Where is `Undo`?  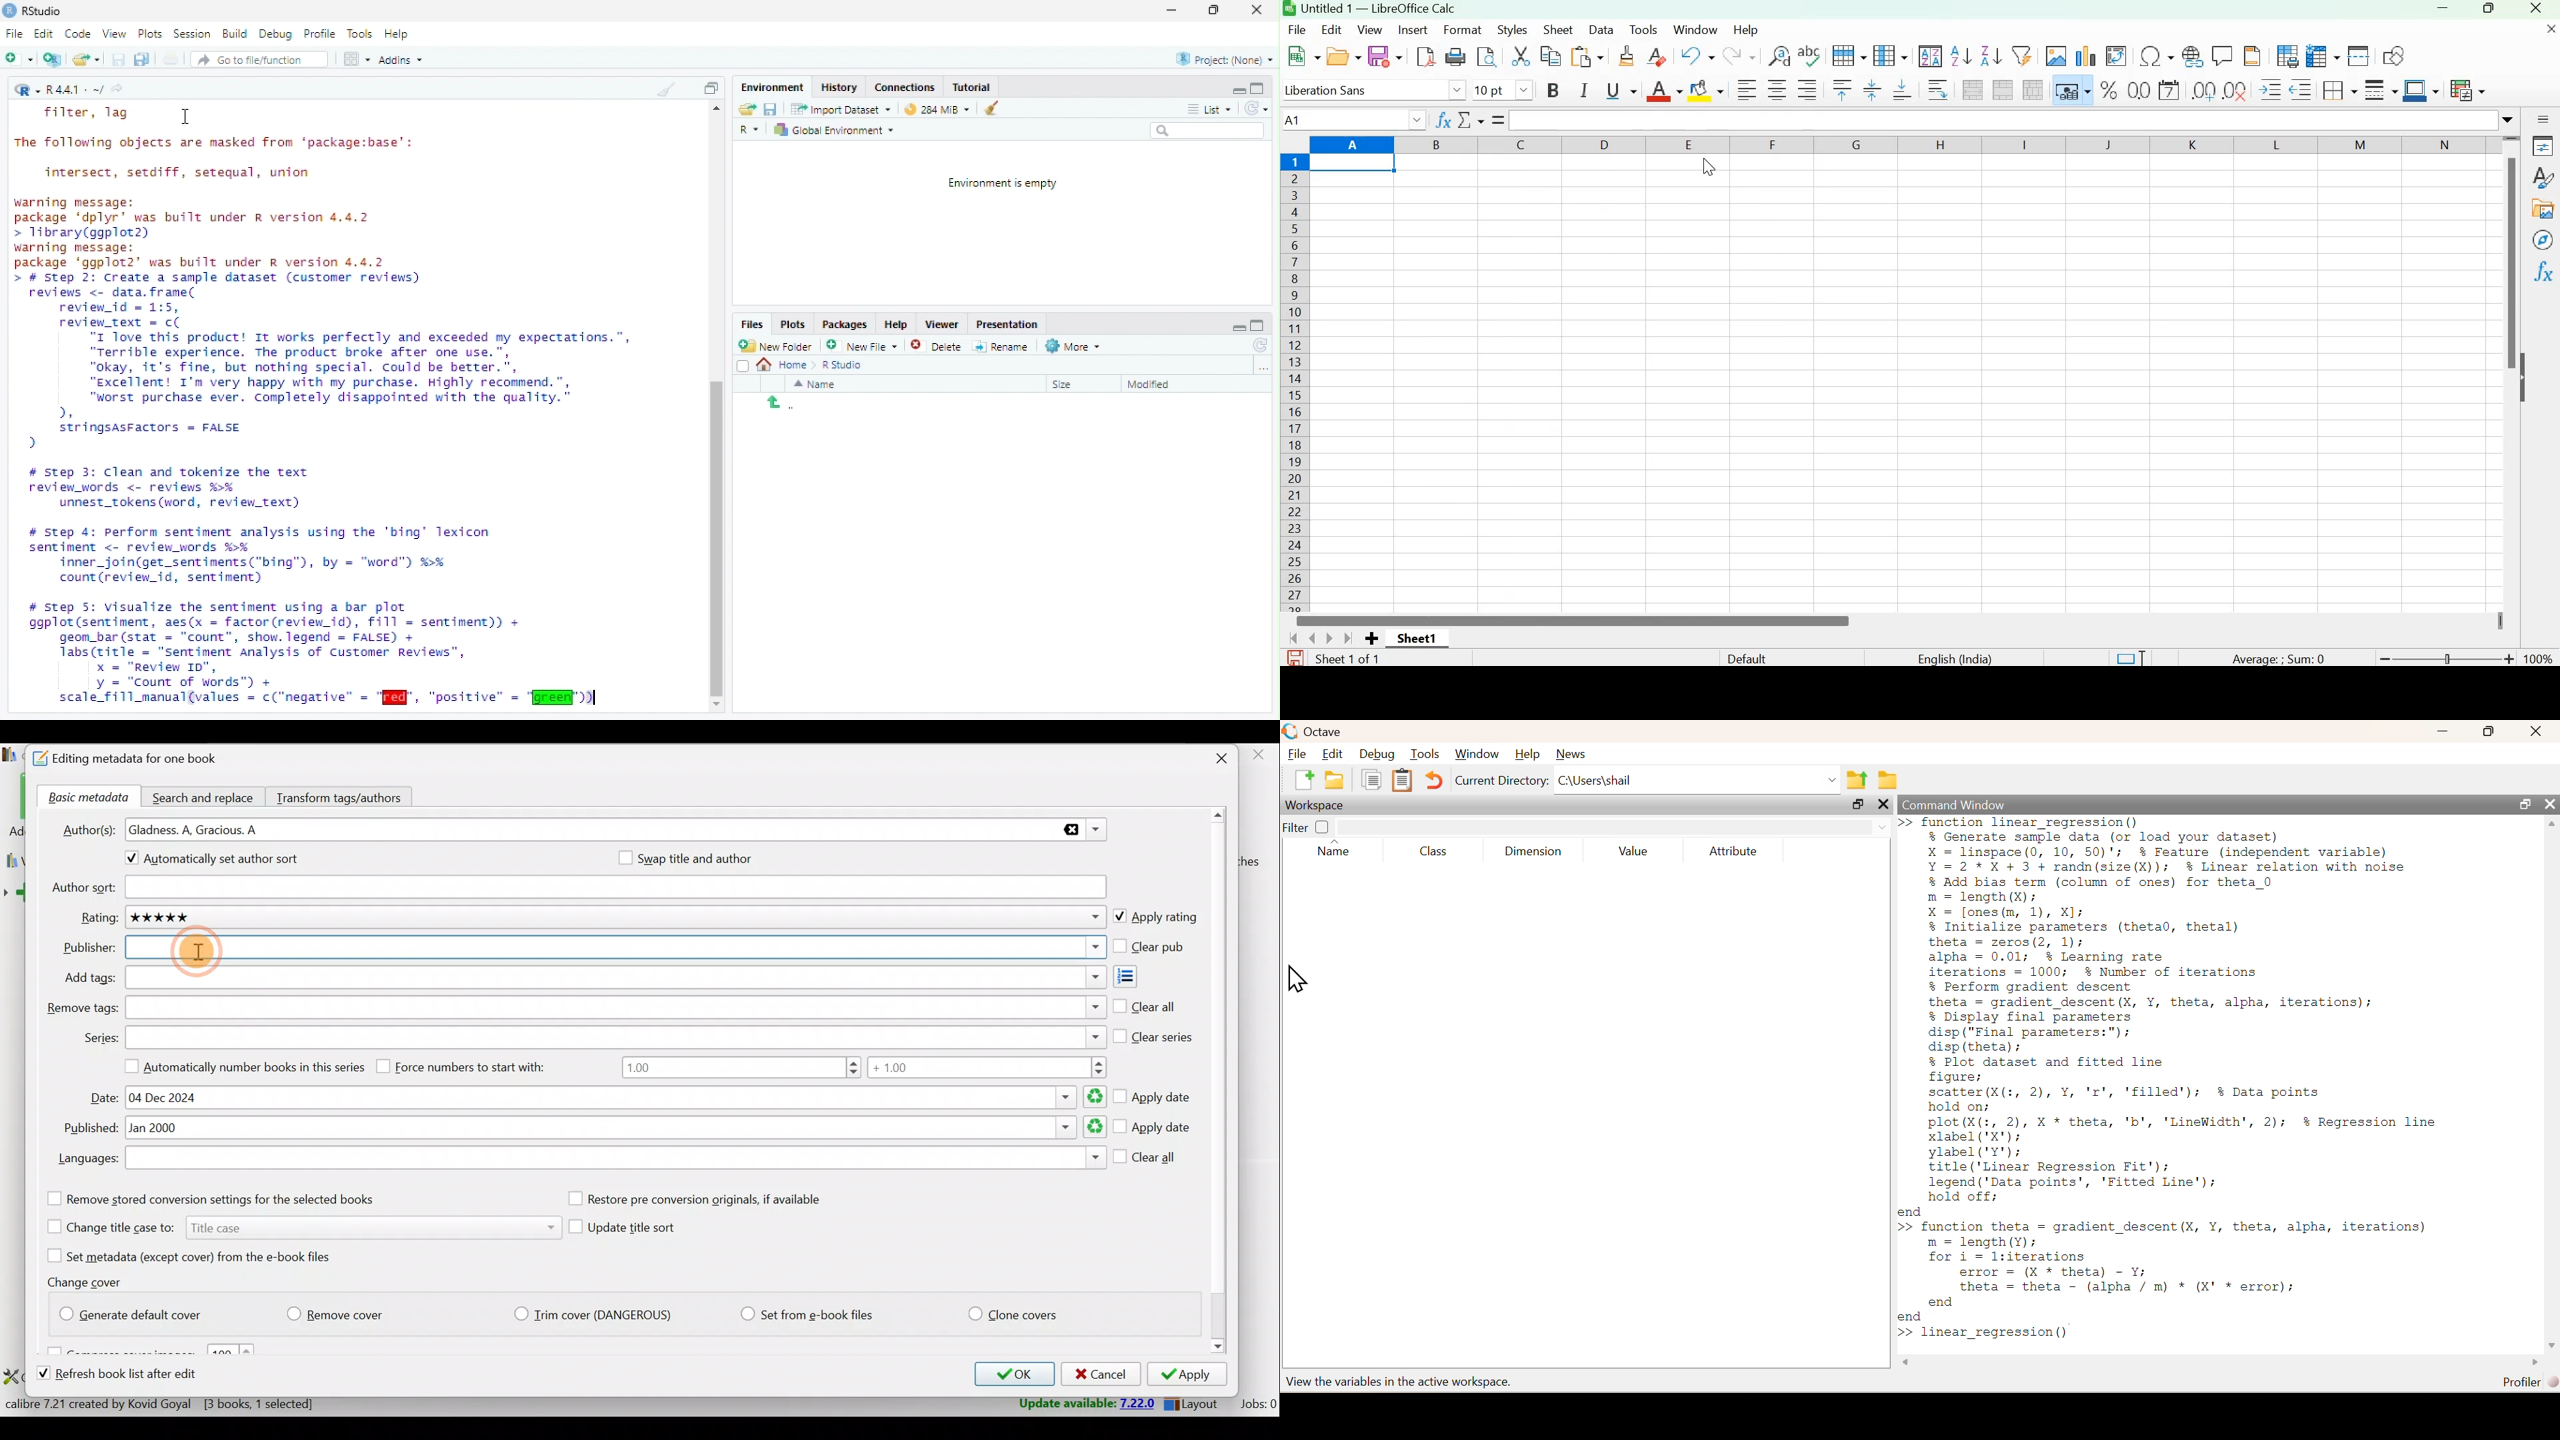 Undo is located at coordinates (1433, 781).